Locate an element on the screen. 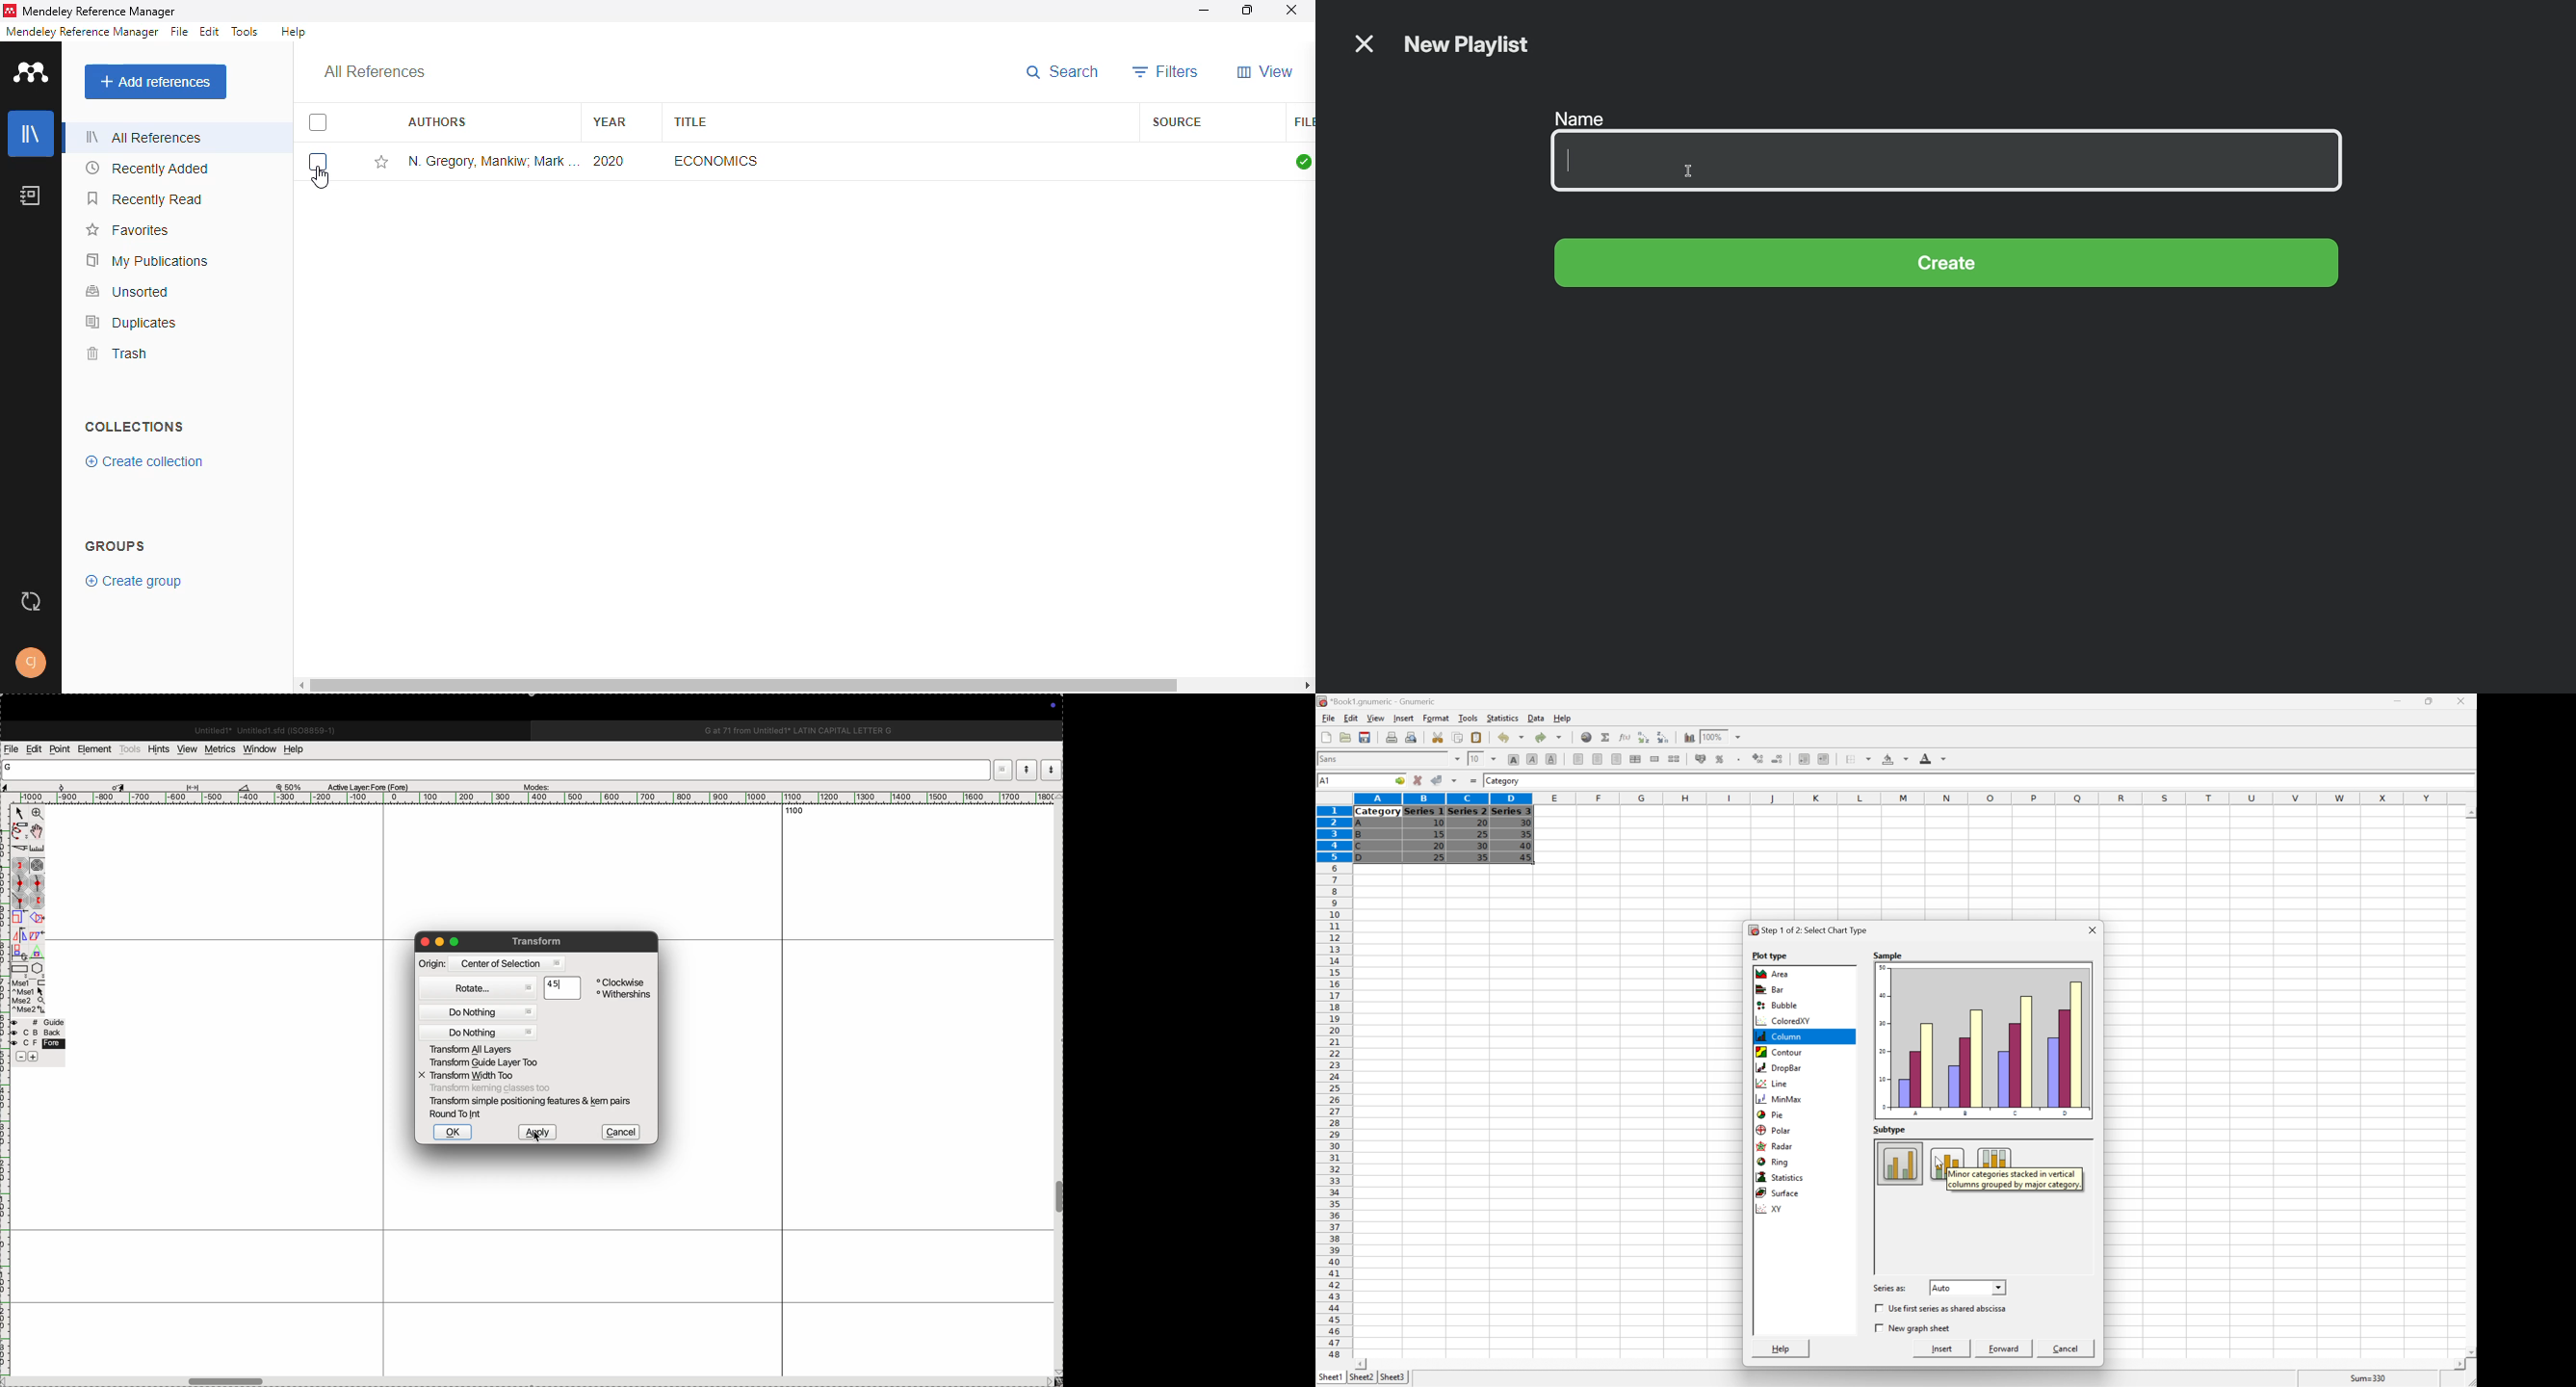 This screenshot has width=2576, height=1400. Name is located at coordinates (1950, 152).